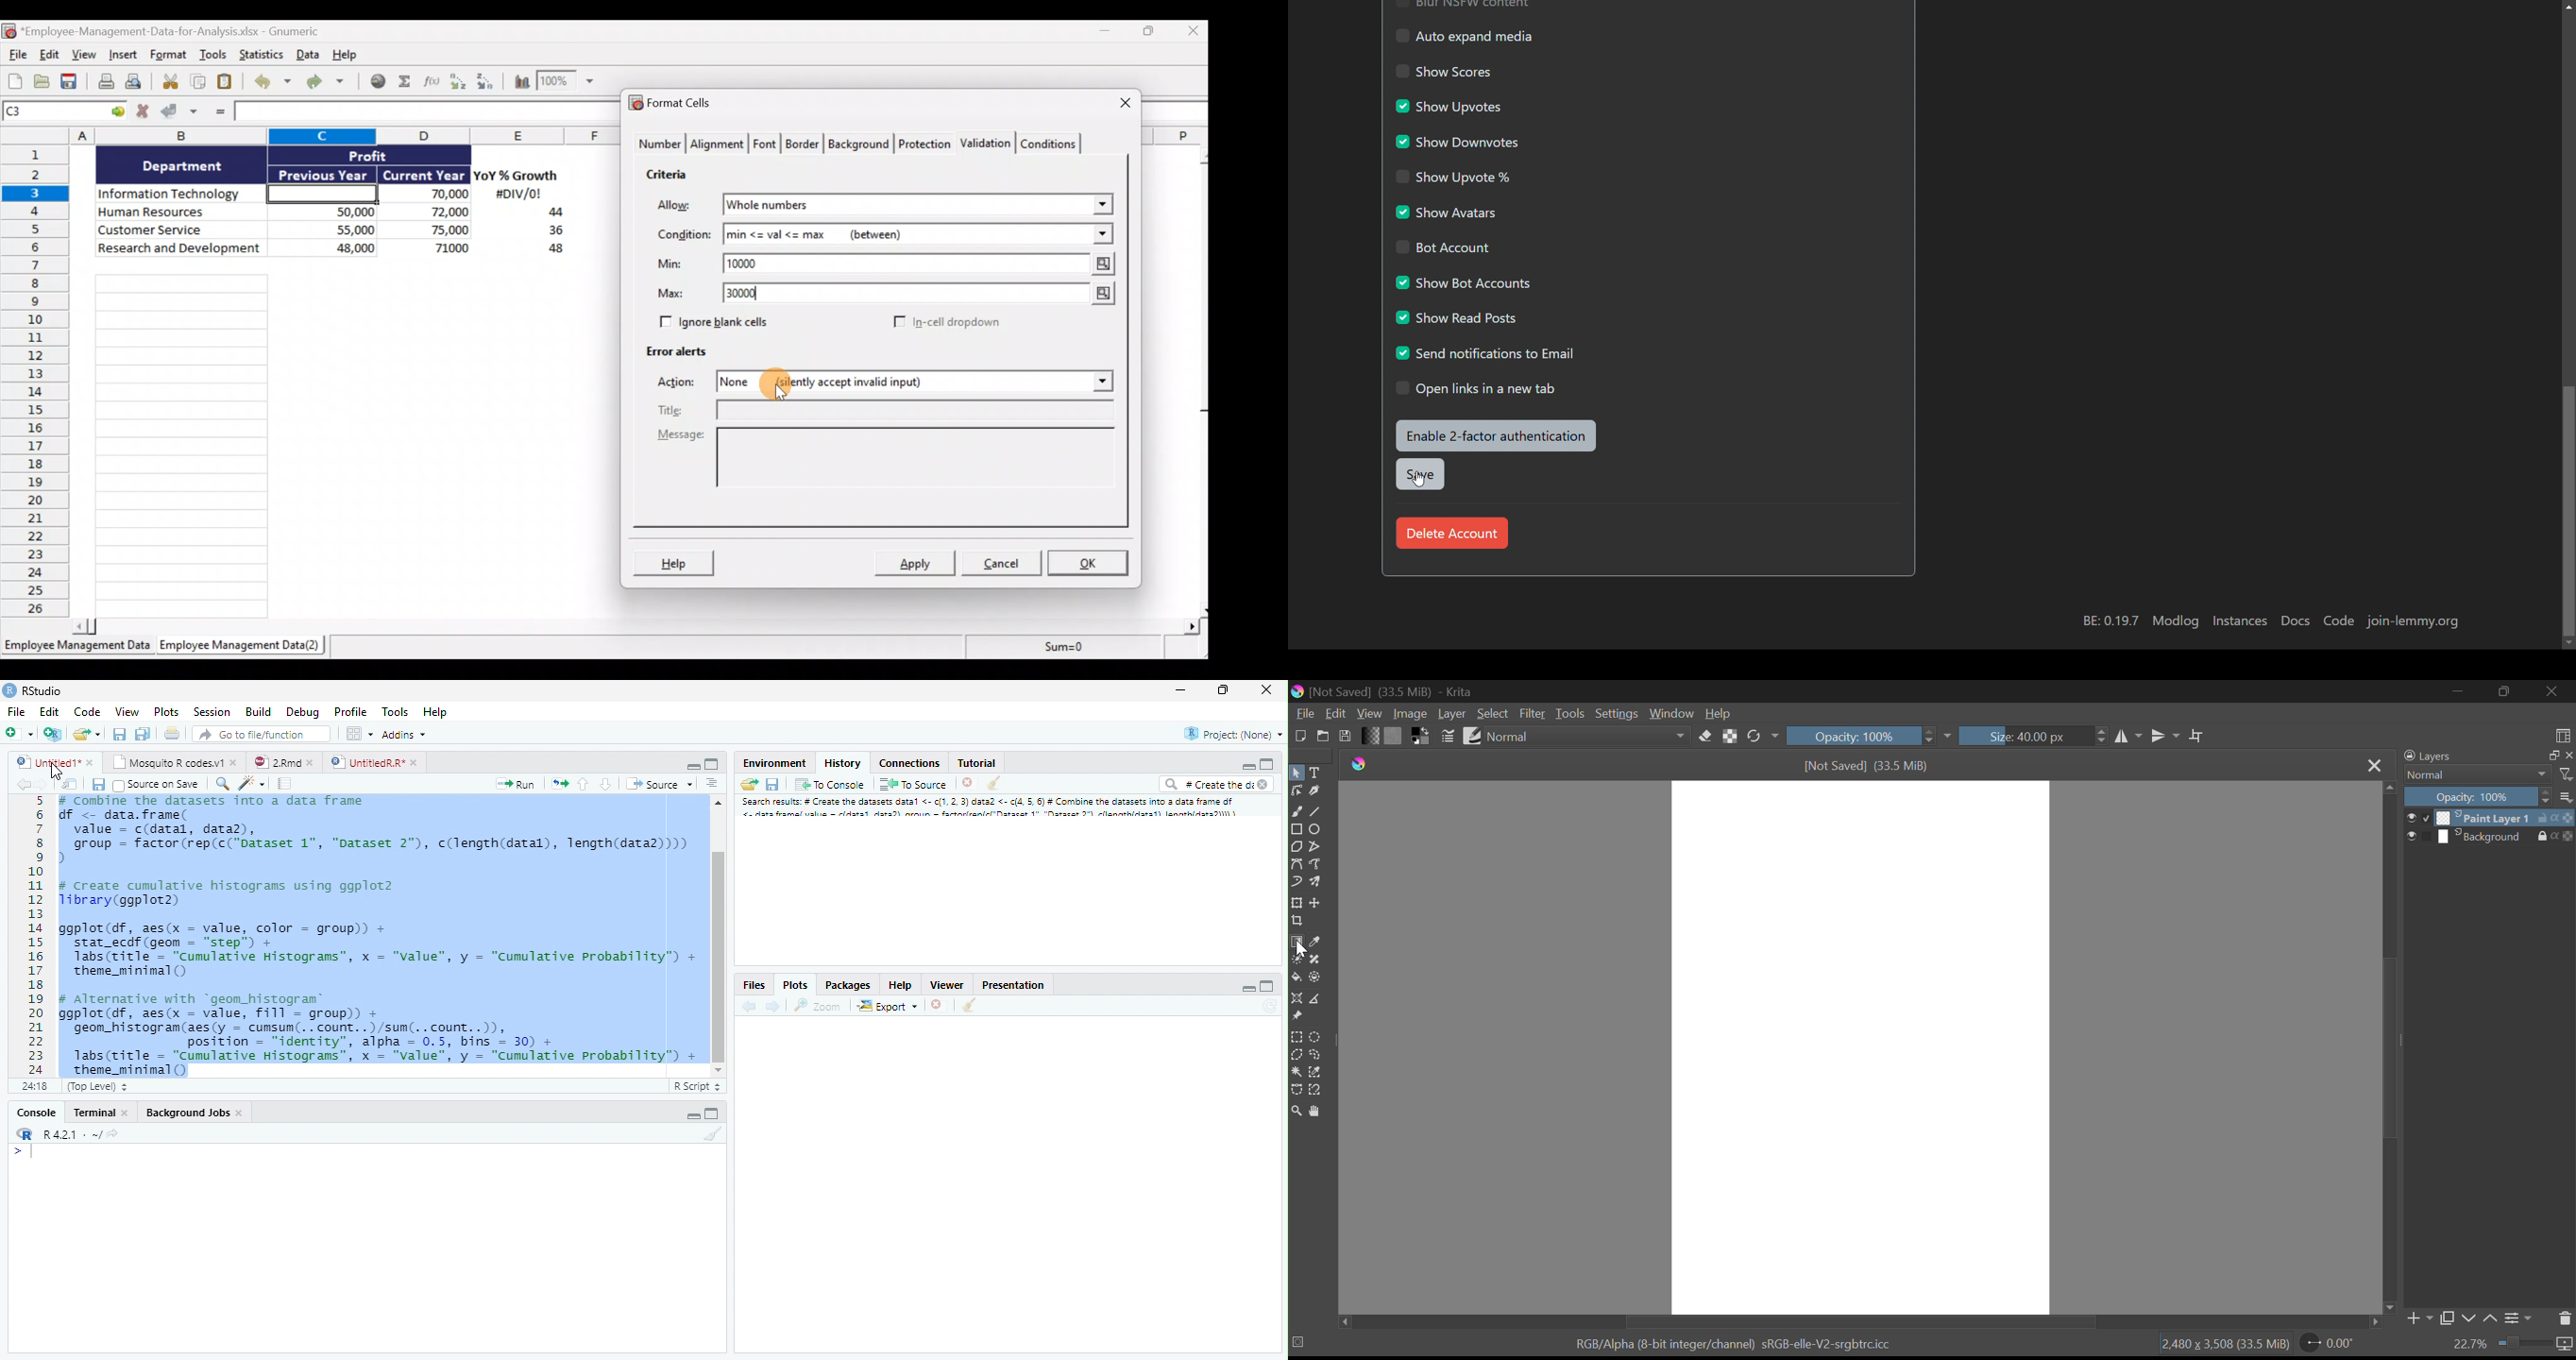 The width and height of the screenshot is (2576, 1372). What do you see at coordinates (2550, 756) in the screenshot?
I see `full screen` at bounding box center [2550, 756].